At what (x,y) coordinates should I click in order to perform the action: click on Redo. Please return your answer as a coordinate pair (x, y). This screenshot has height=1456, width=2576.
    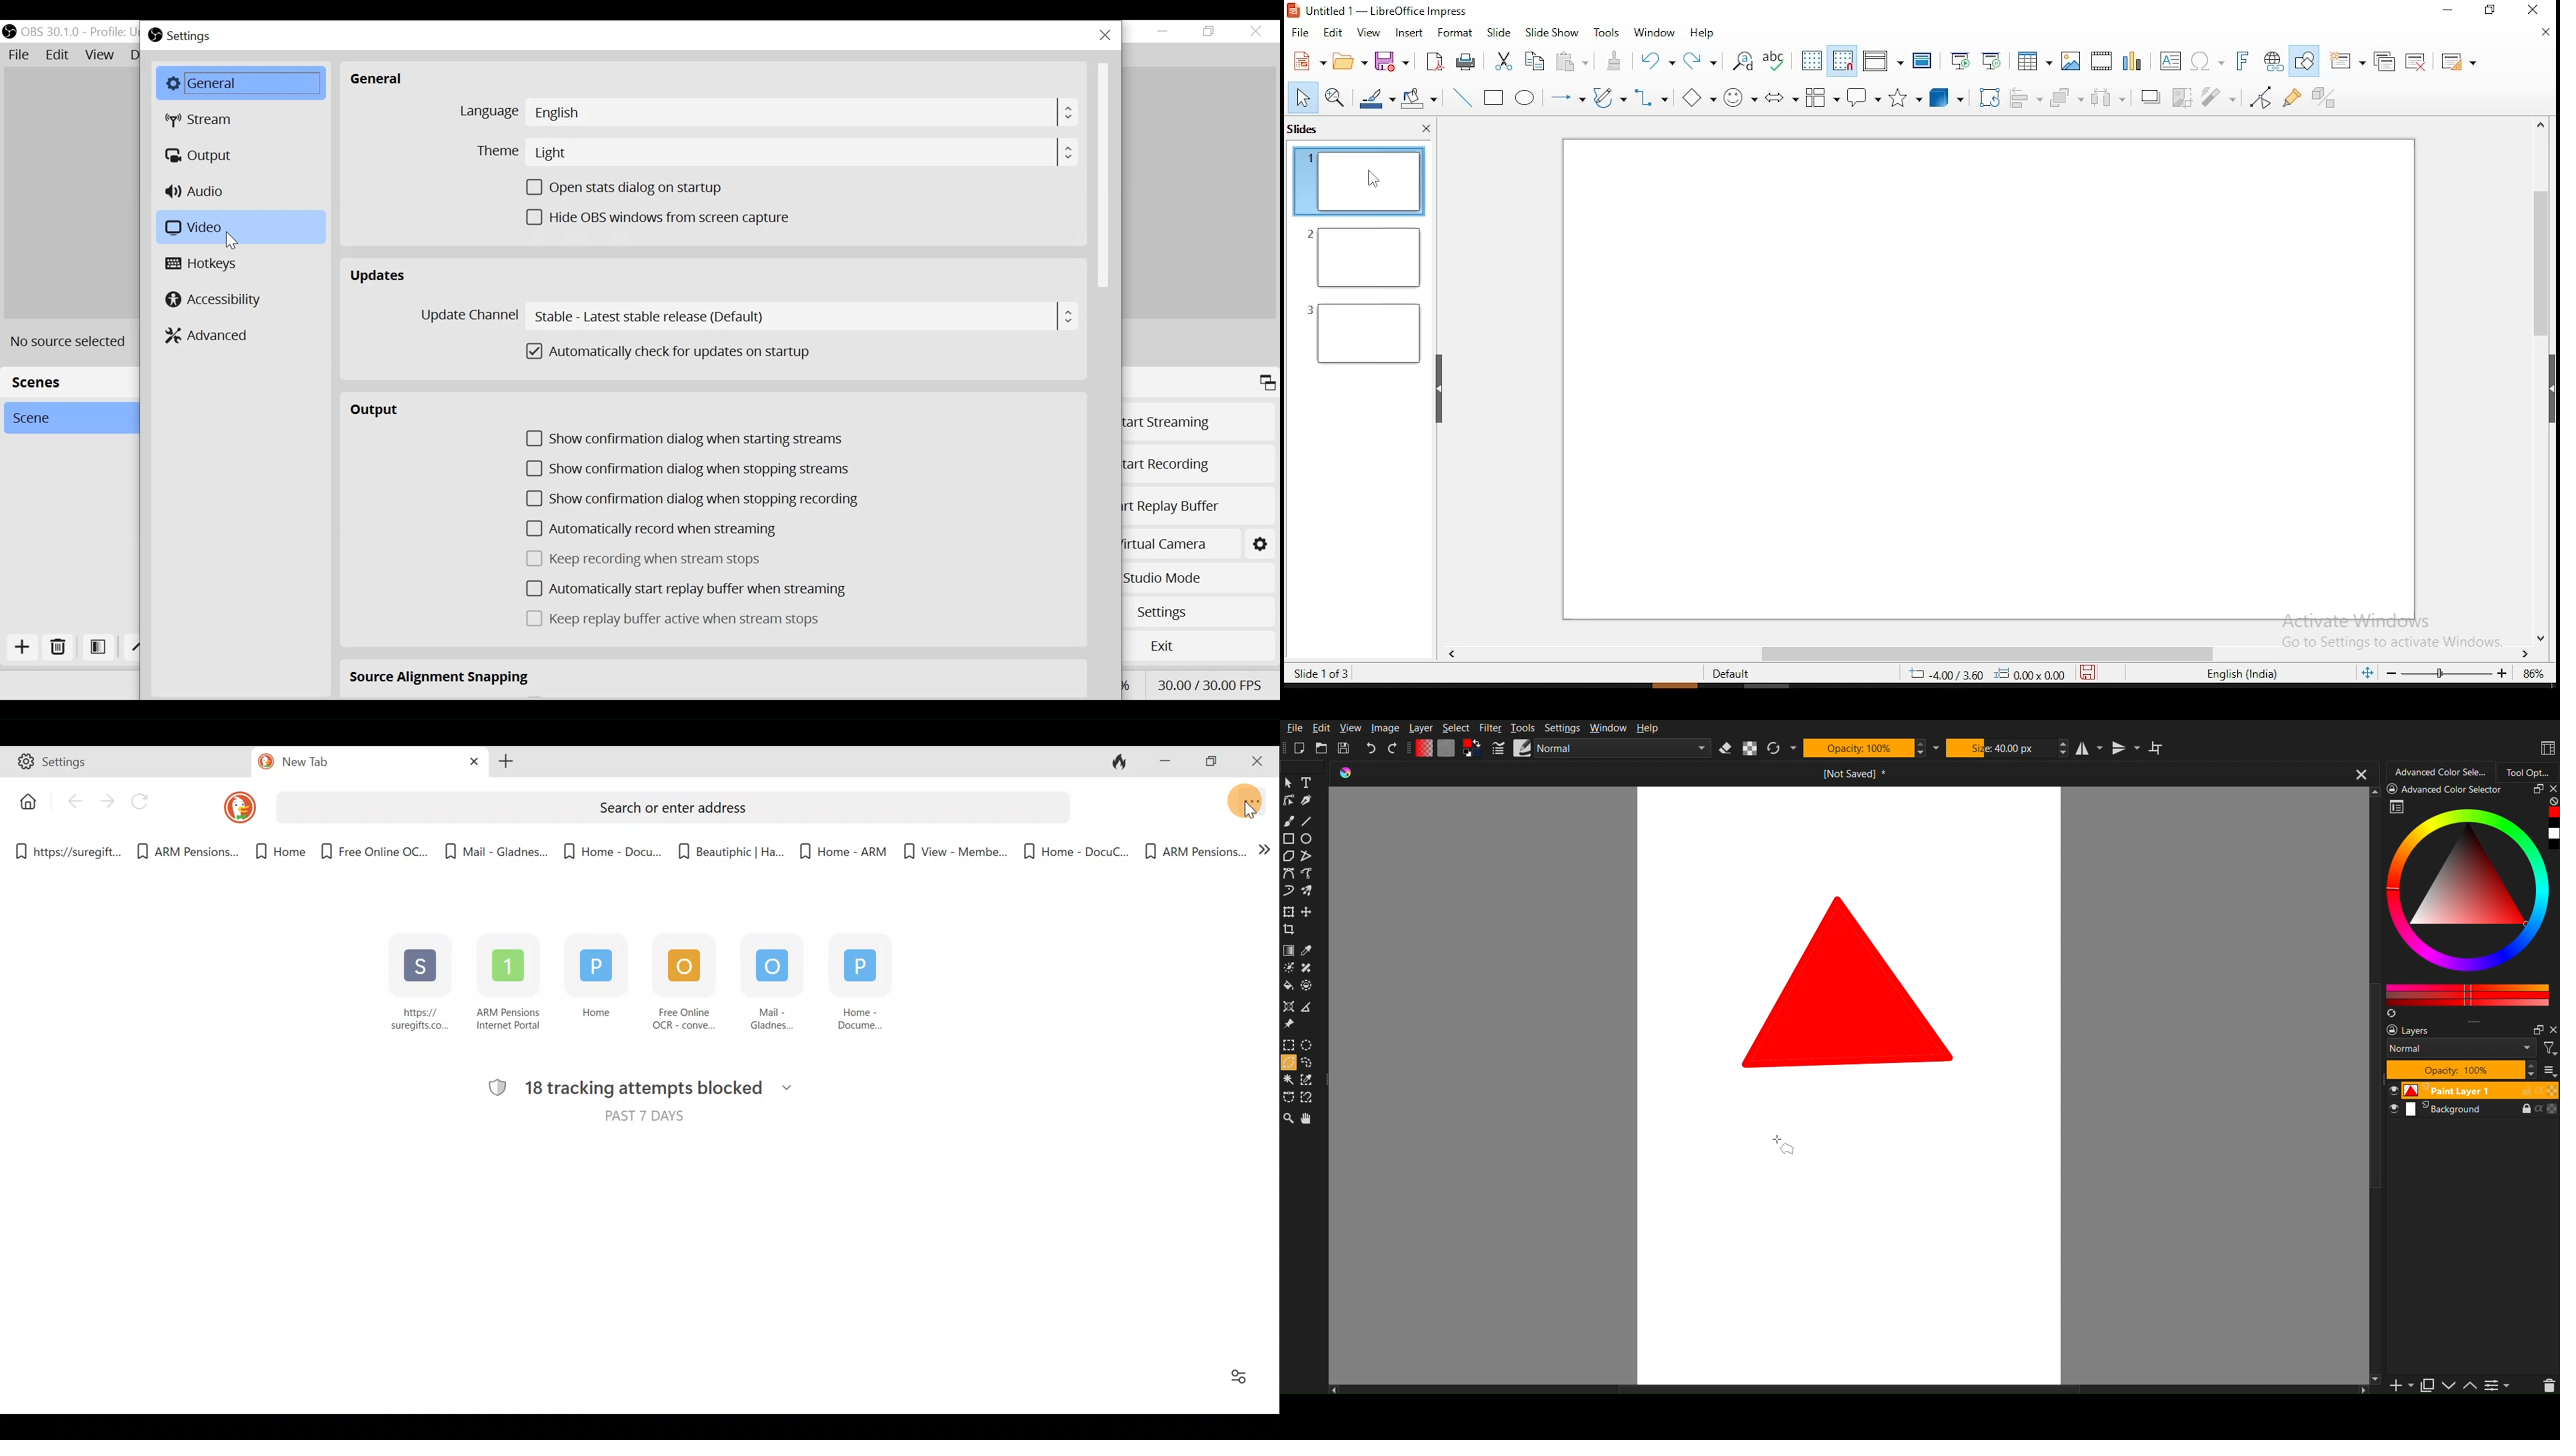
    Looking at the image, I should click on (1395, 747).